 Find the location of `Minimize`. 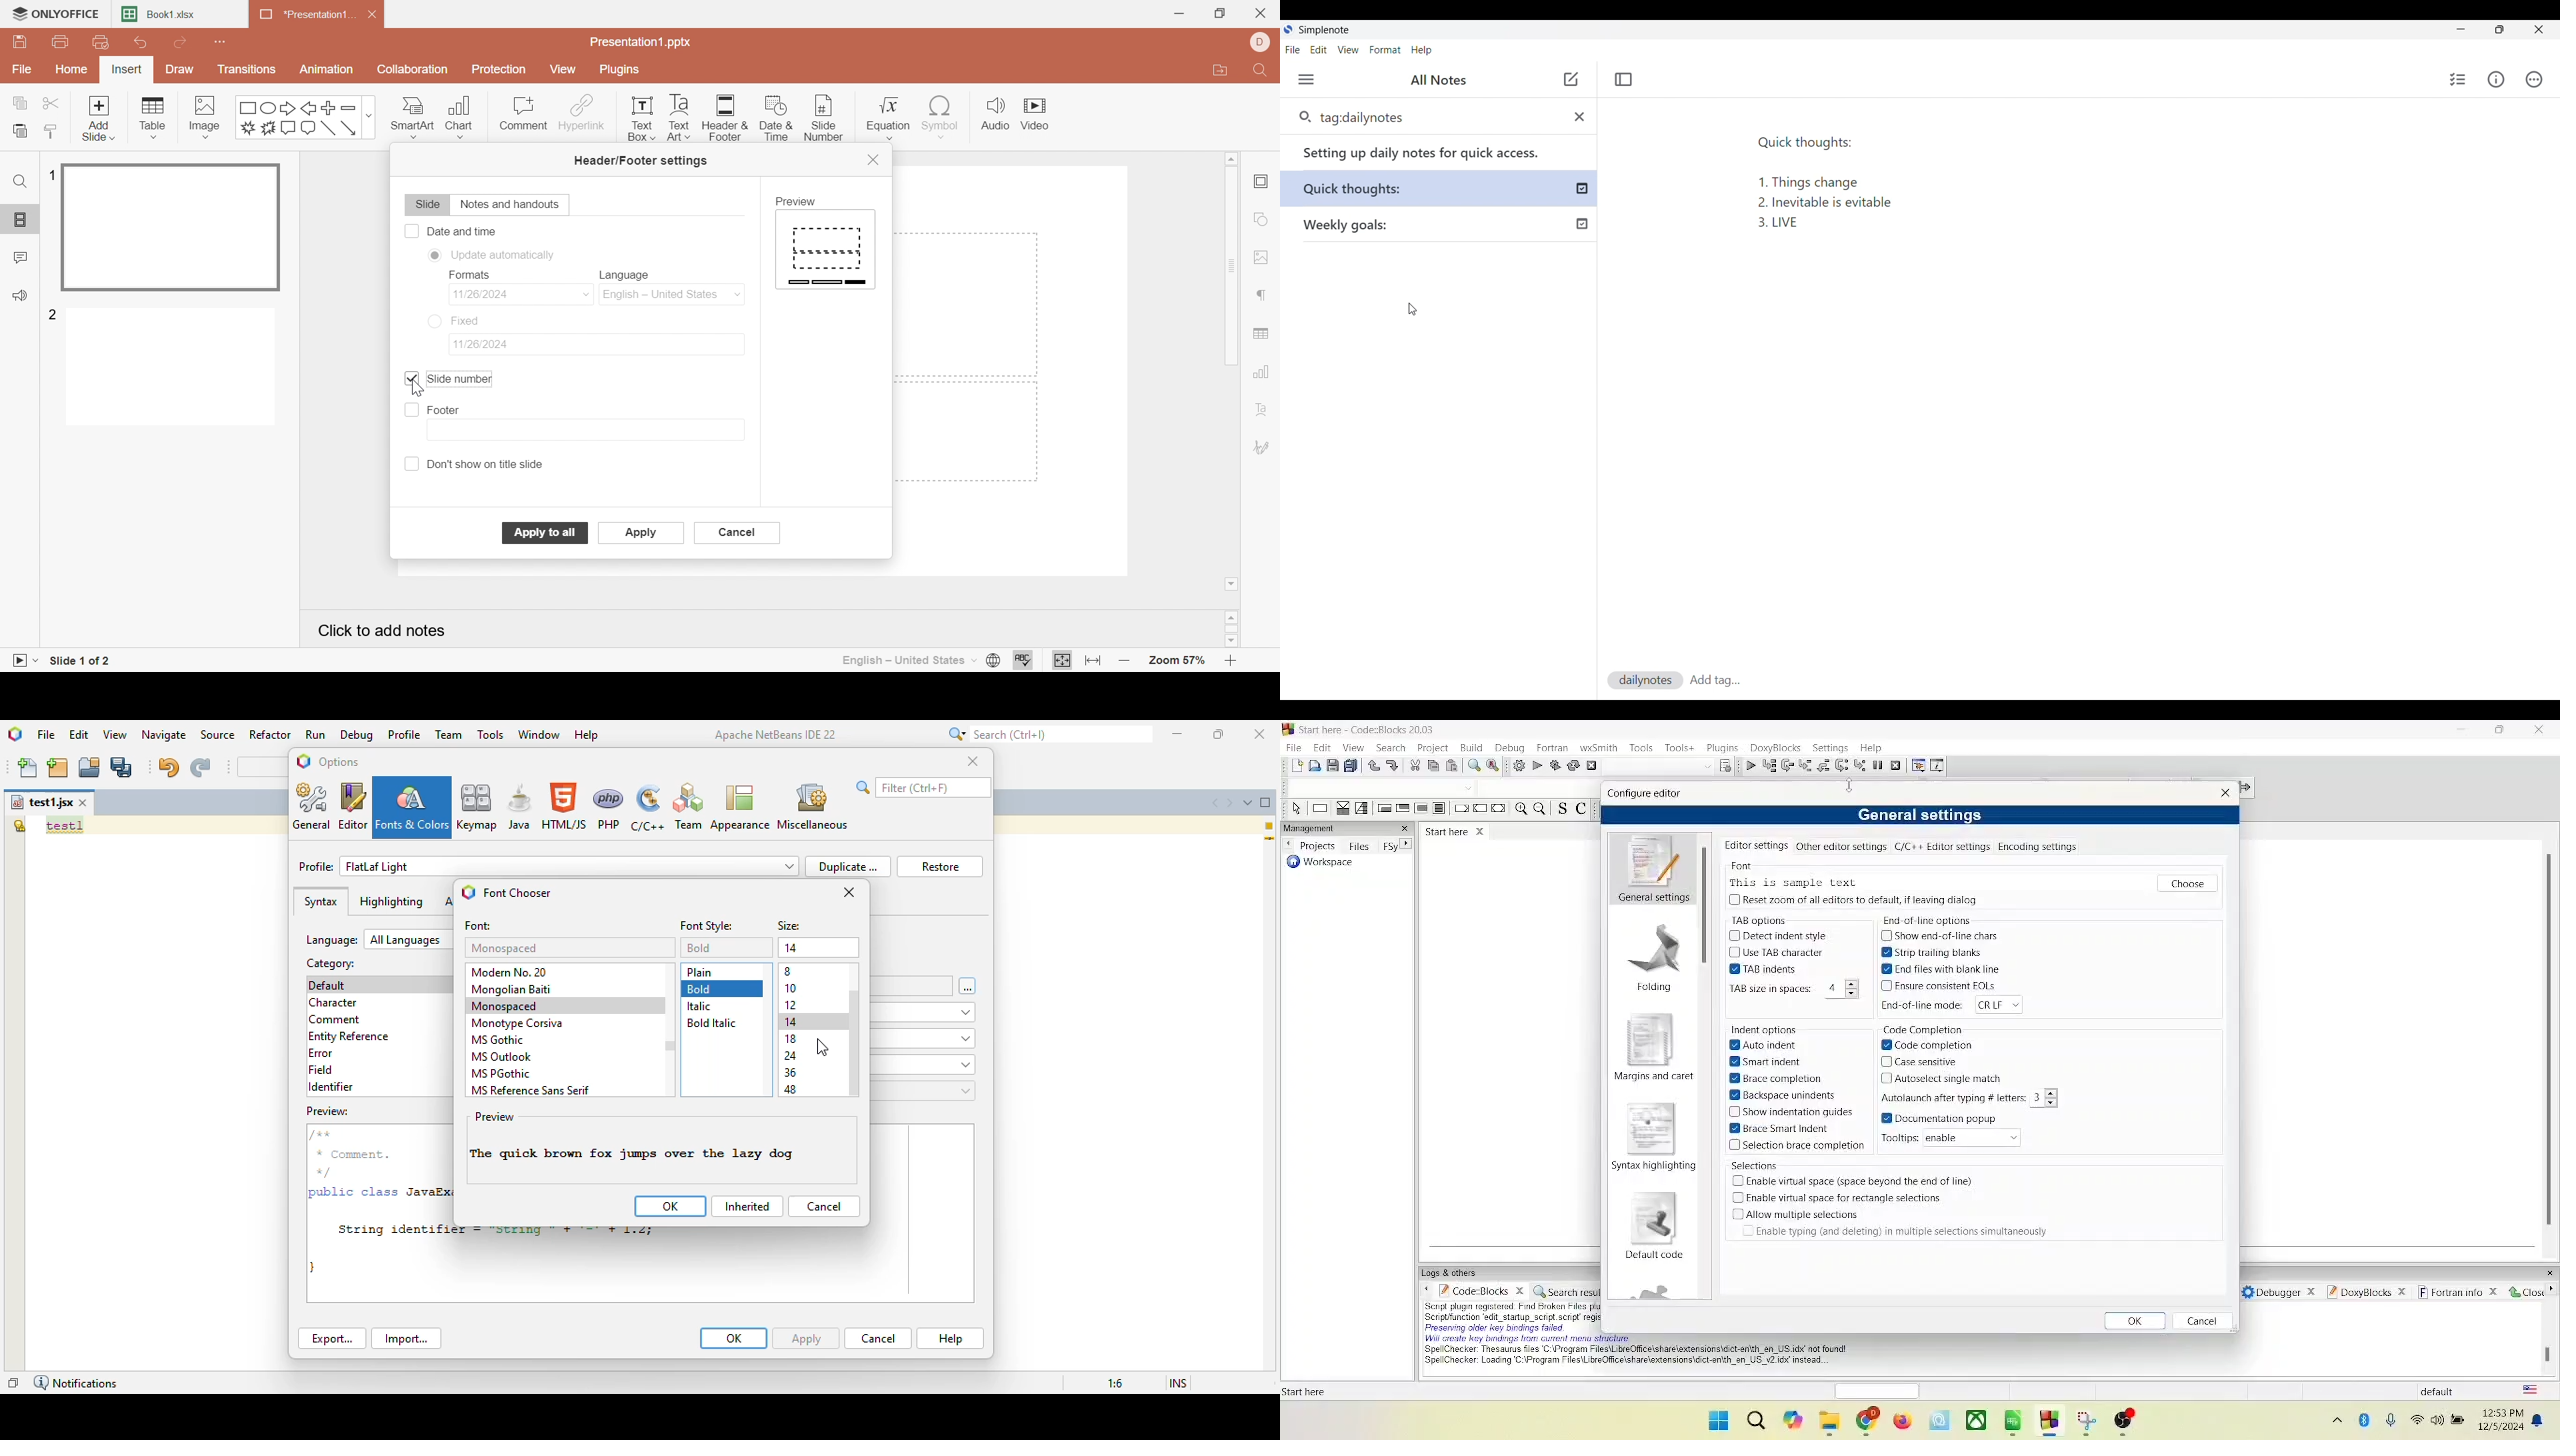

Minimize is located at coordinates (1179, 14).